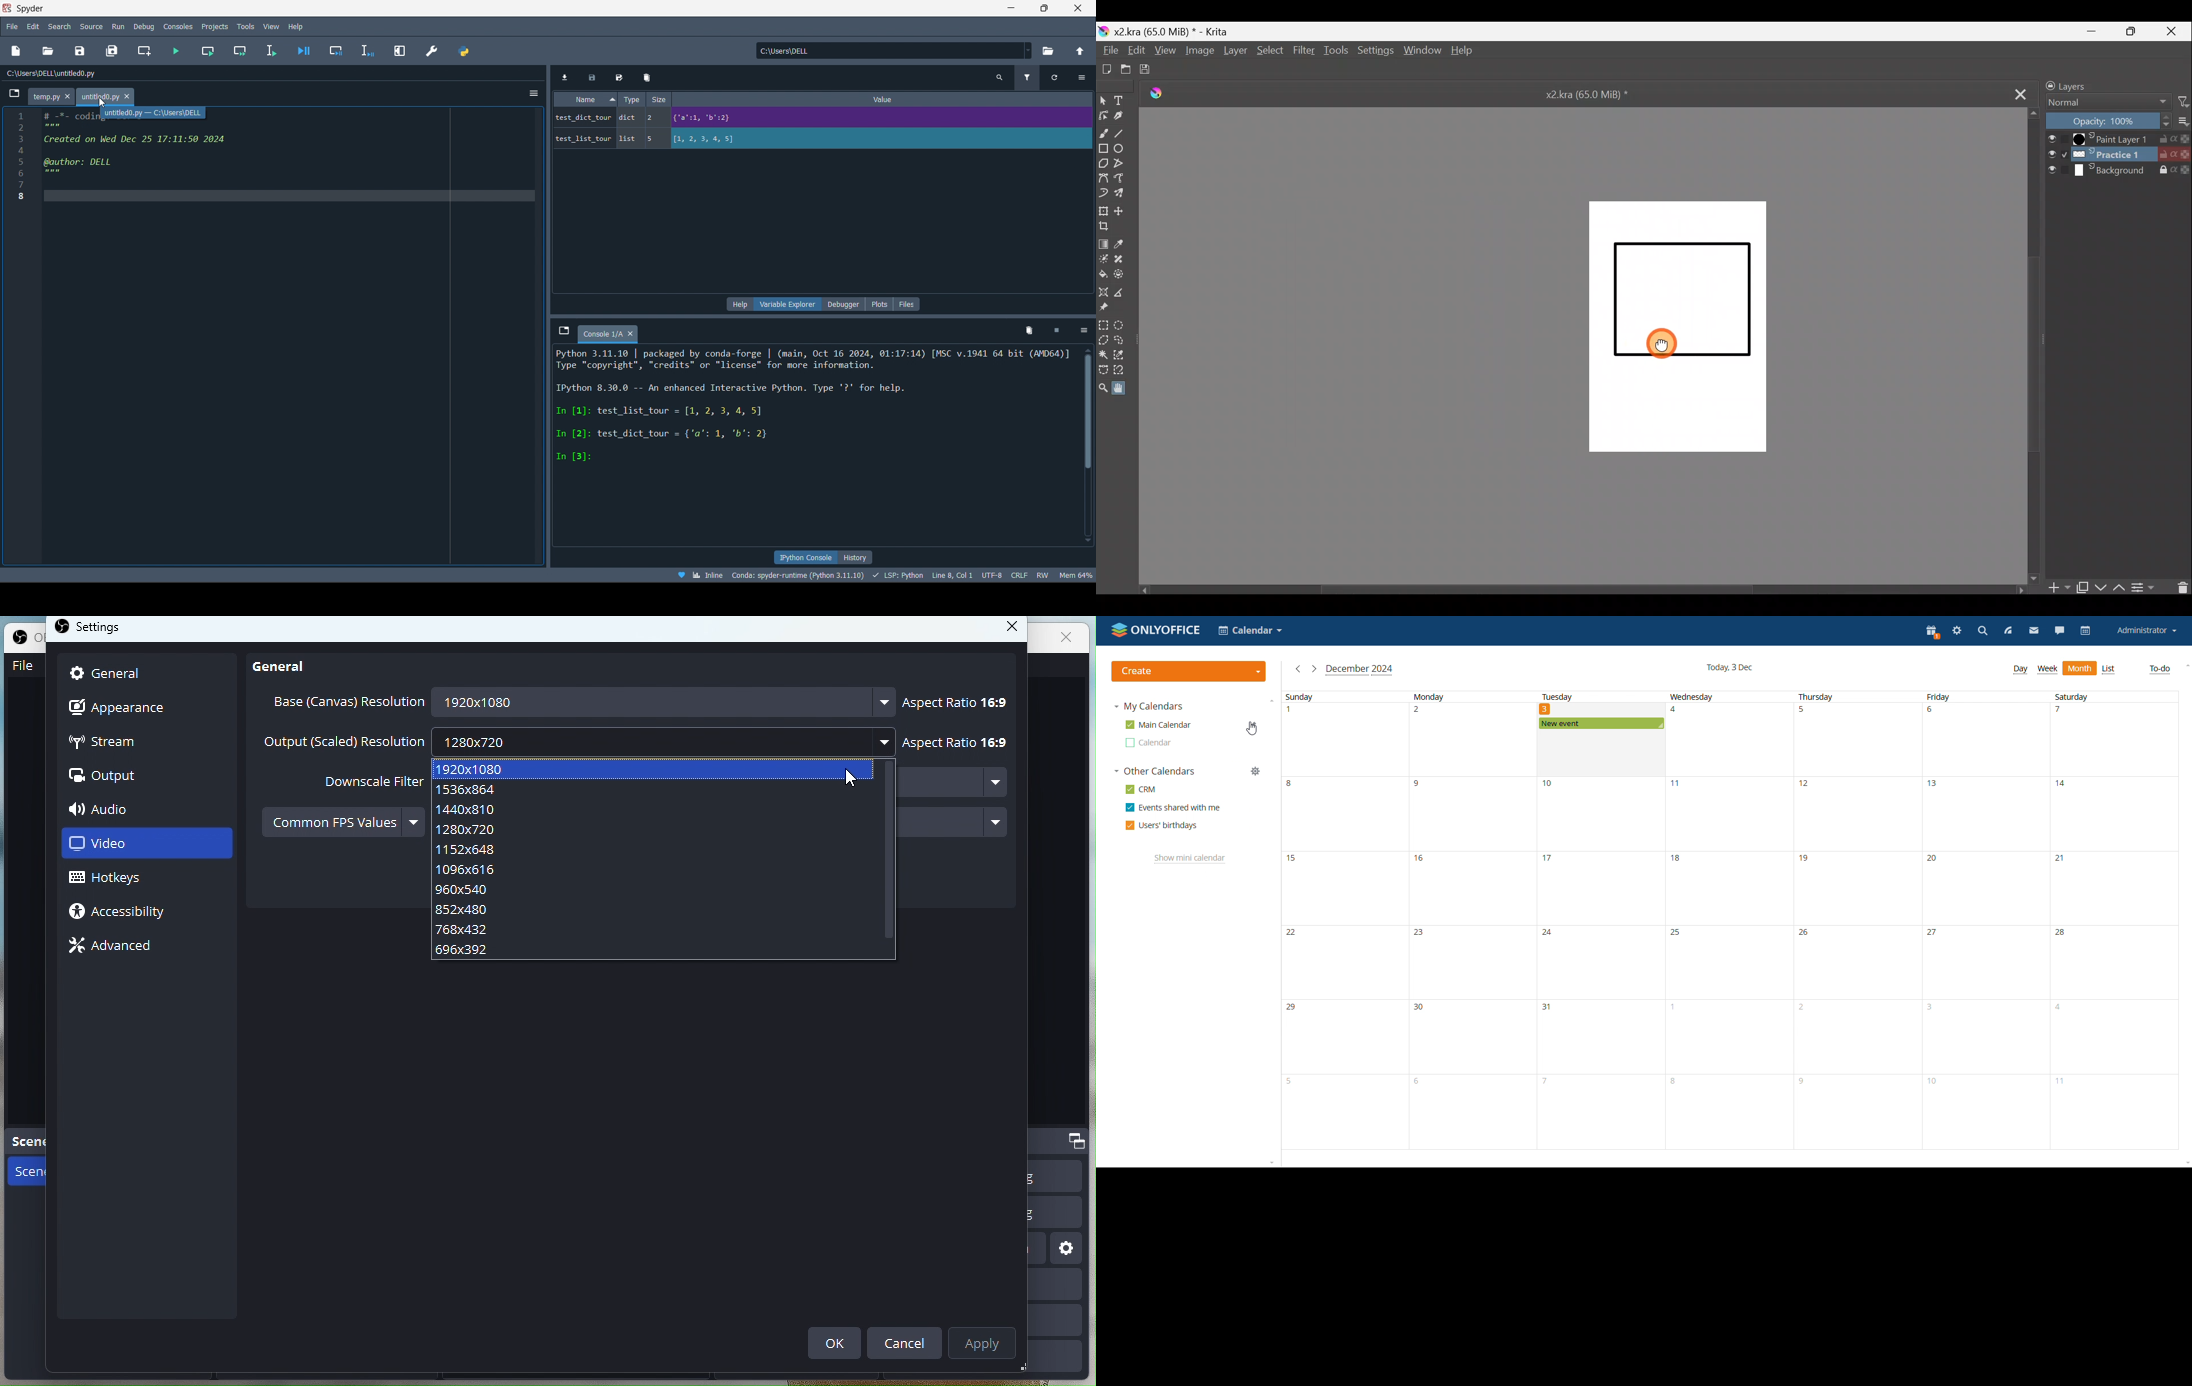 This screenshot has width=2212, height=1400. What do you see at coordinates (655, 770) in the screenshot?
I see `1920x1080` at bounding box center [655, 770].